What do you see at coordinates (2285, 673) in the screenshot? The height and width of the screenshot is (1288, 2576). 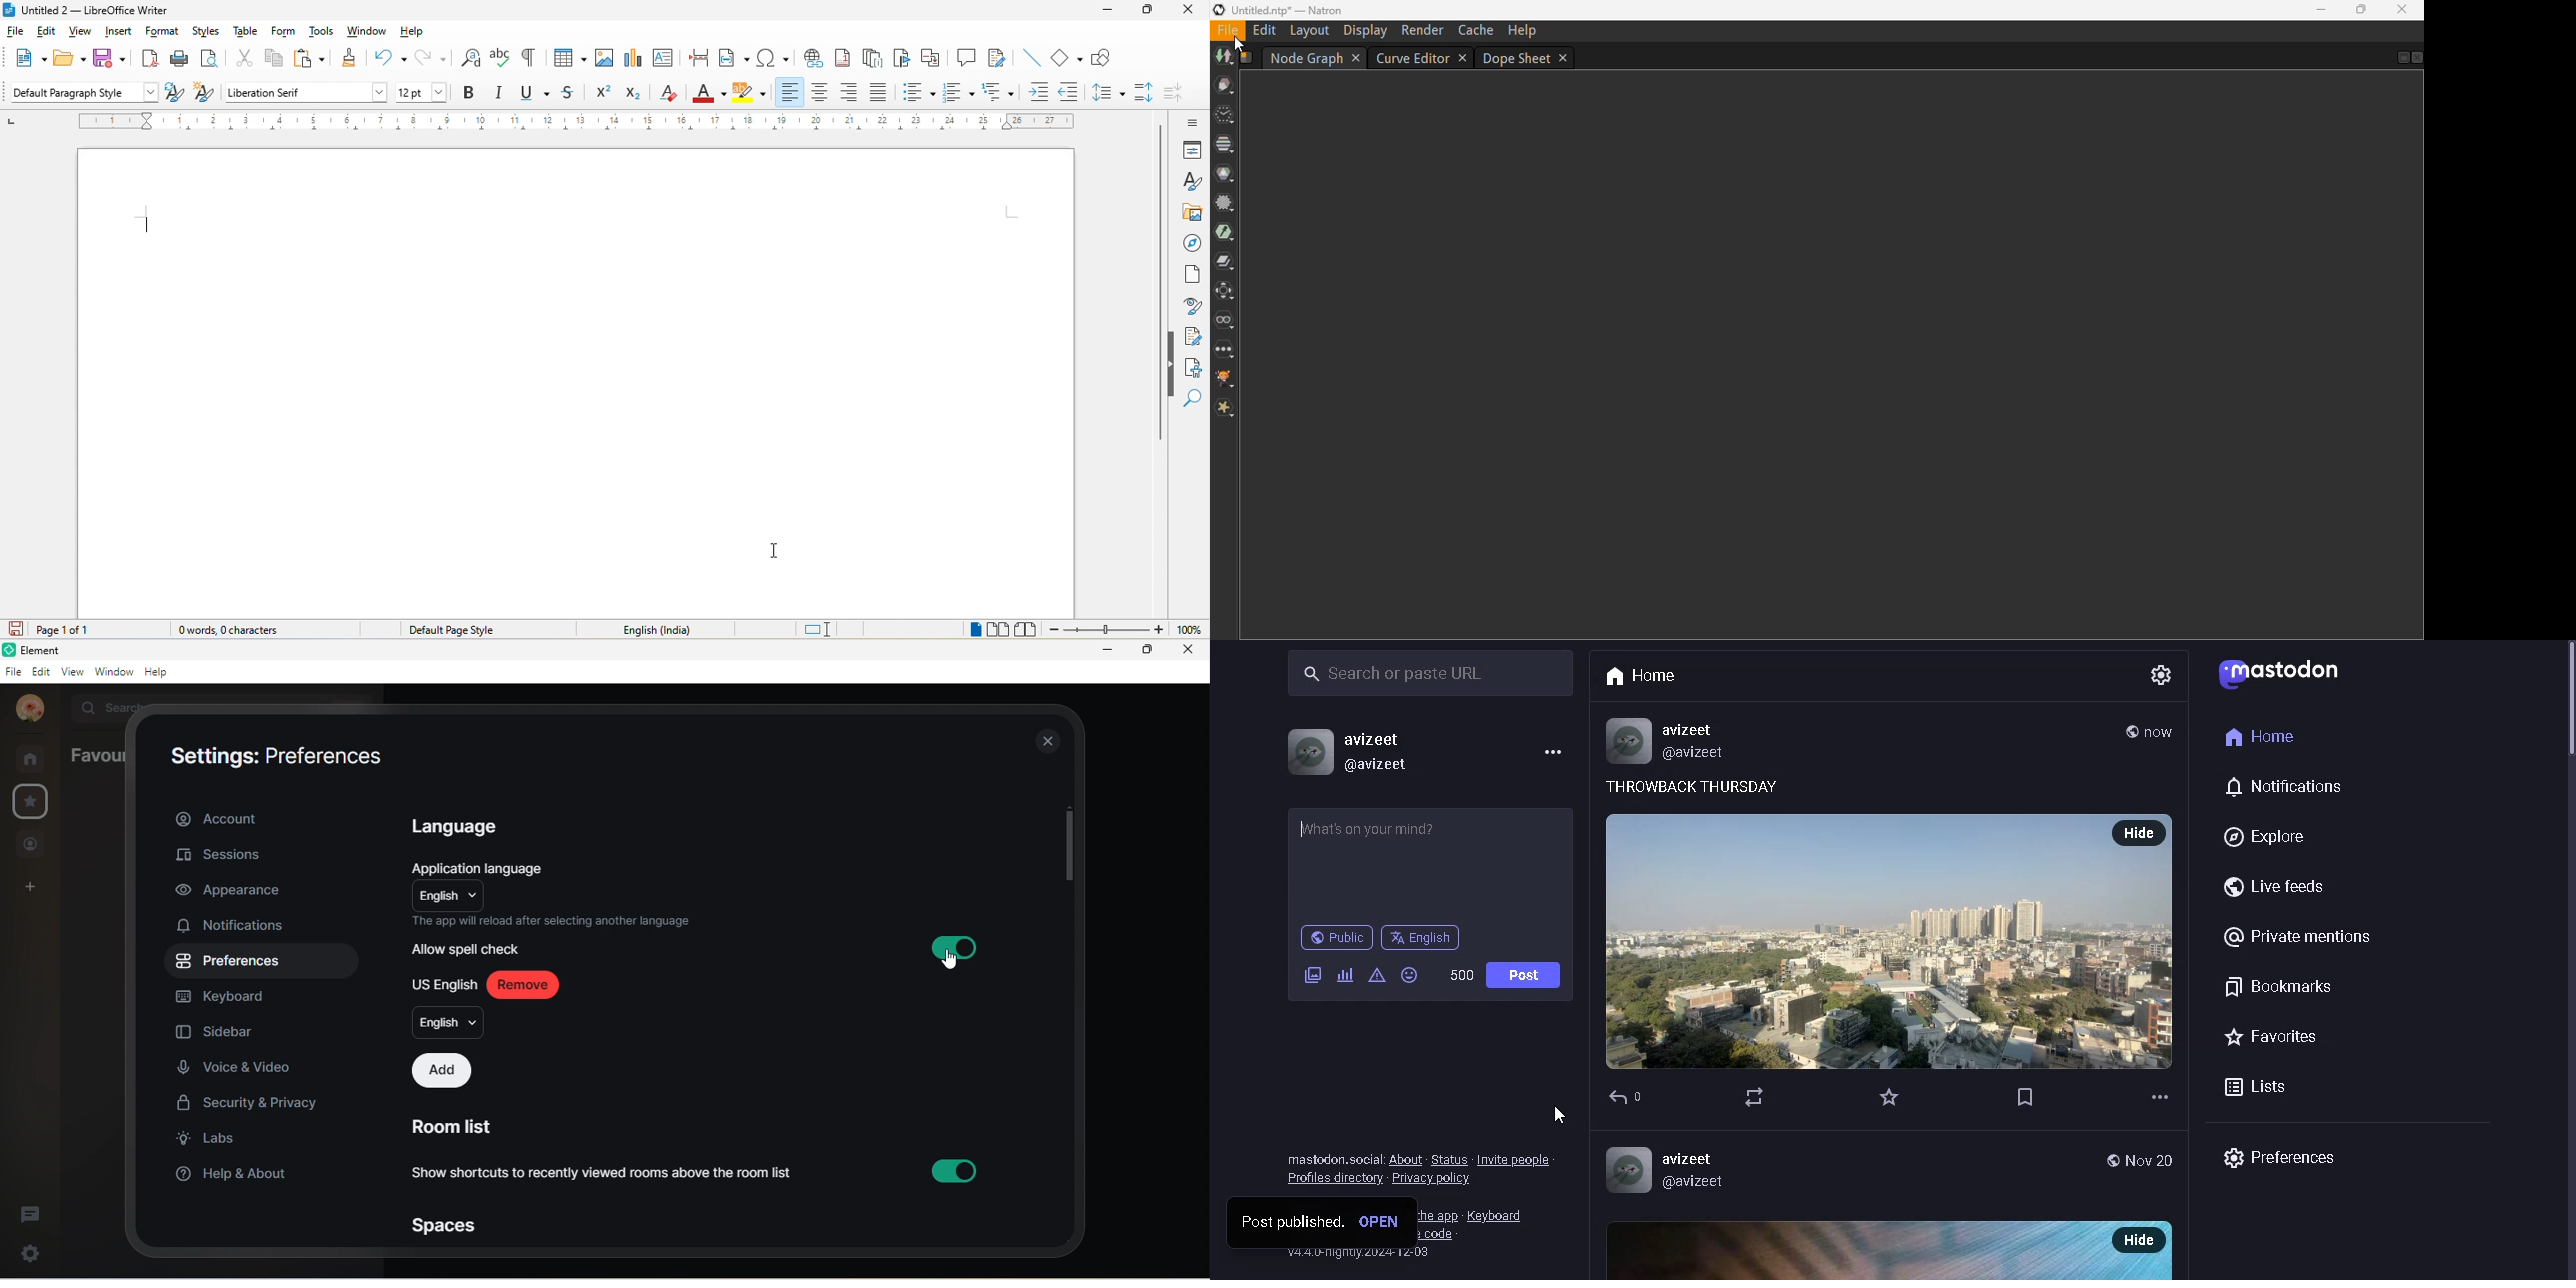 I see `logo` at bounding box center [2285, 673].